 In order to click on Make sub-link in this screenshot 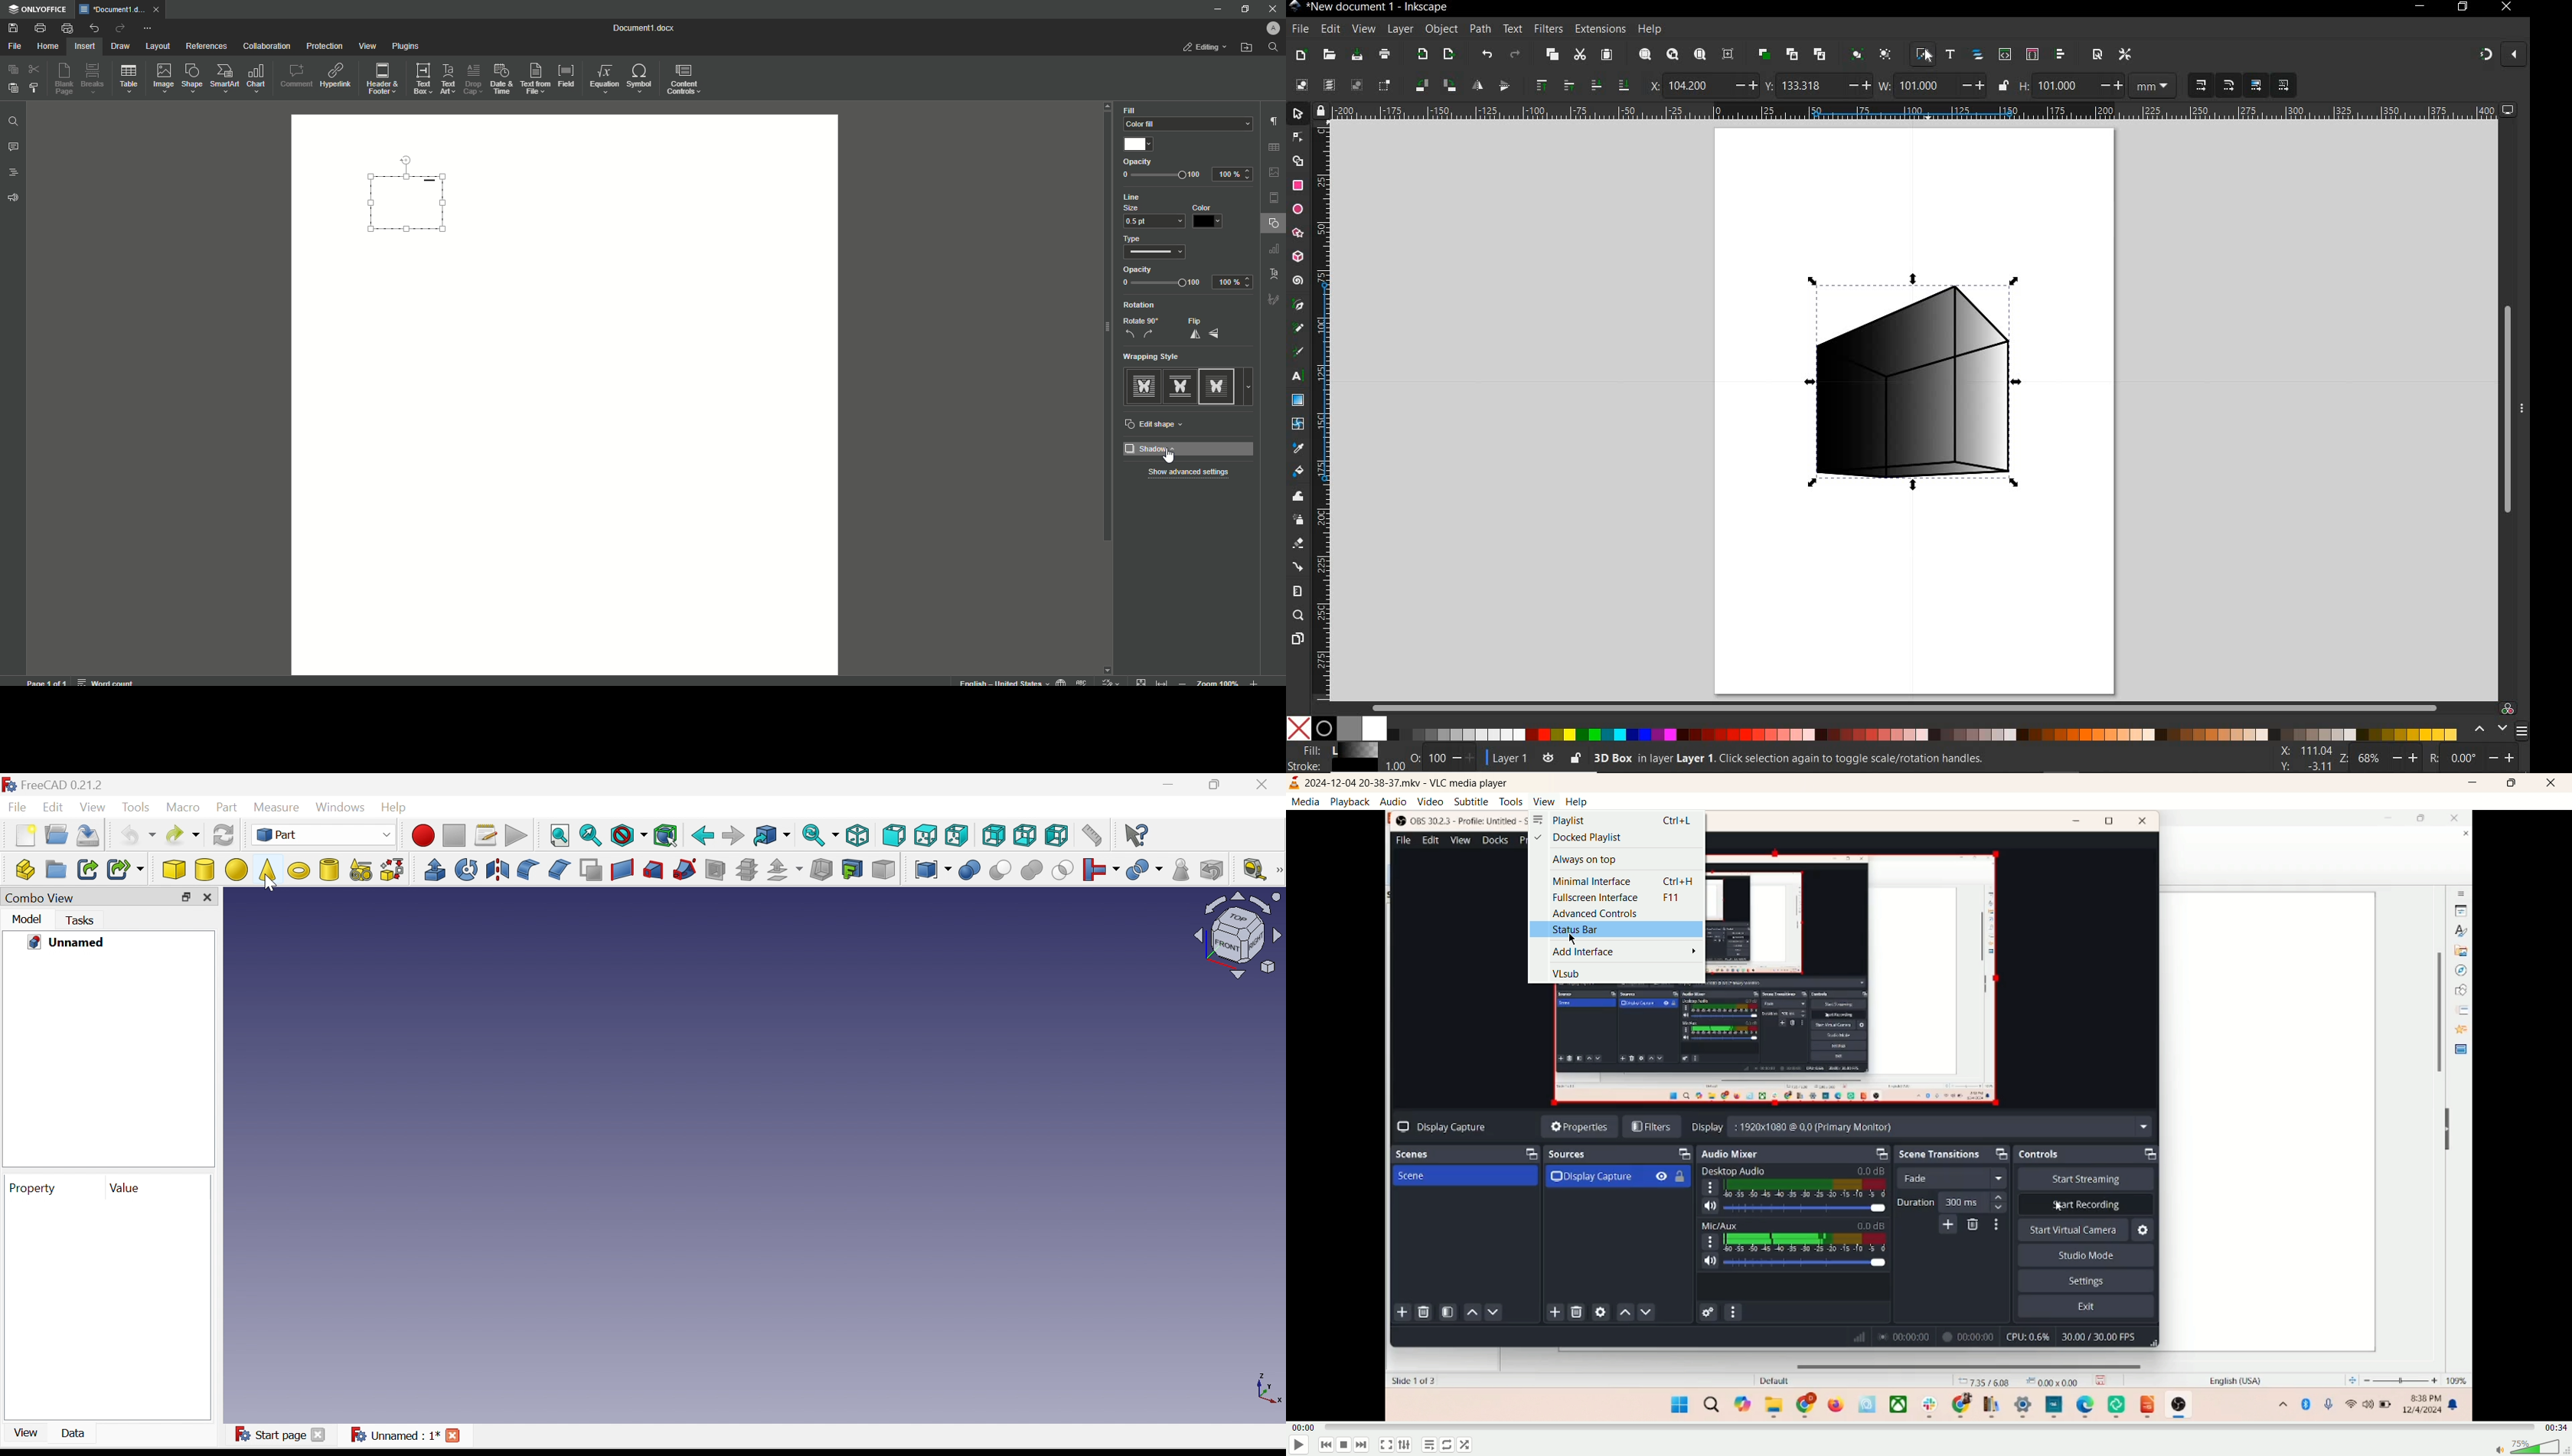, I will do `click(123, 870)`.